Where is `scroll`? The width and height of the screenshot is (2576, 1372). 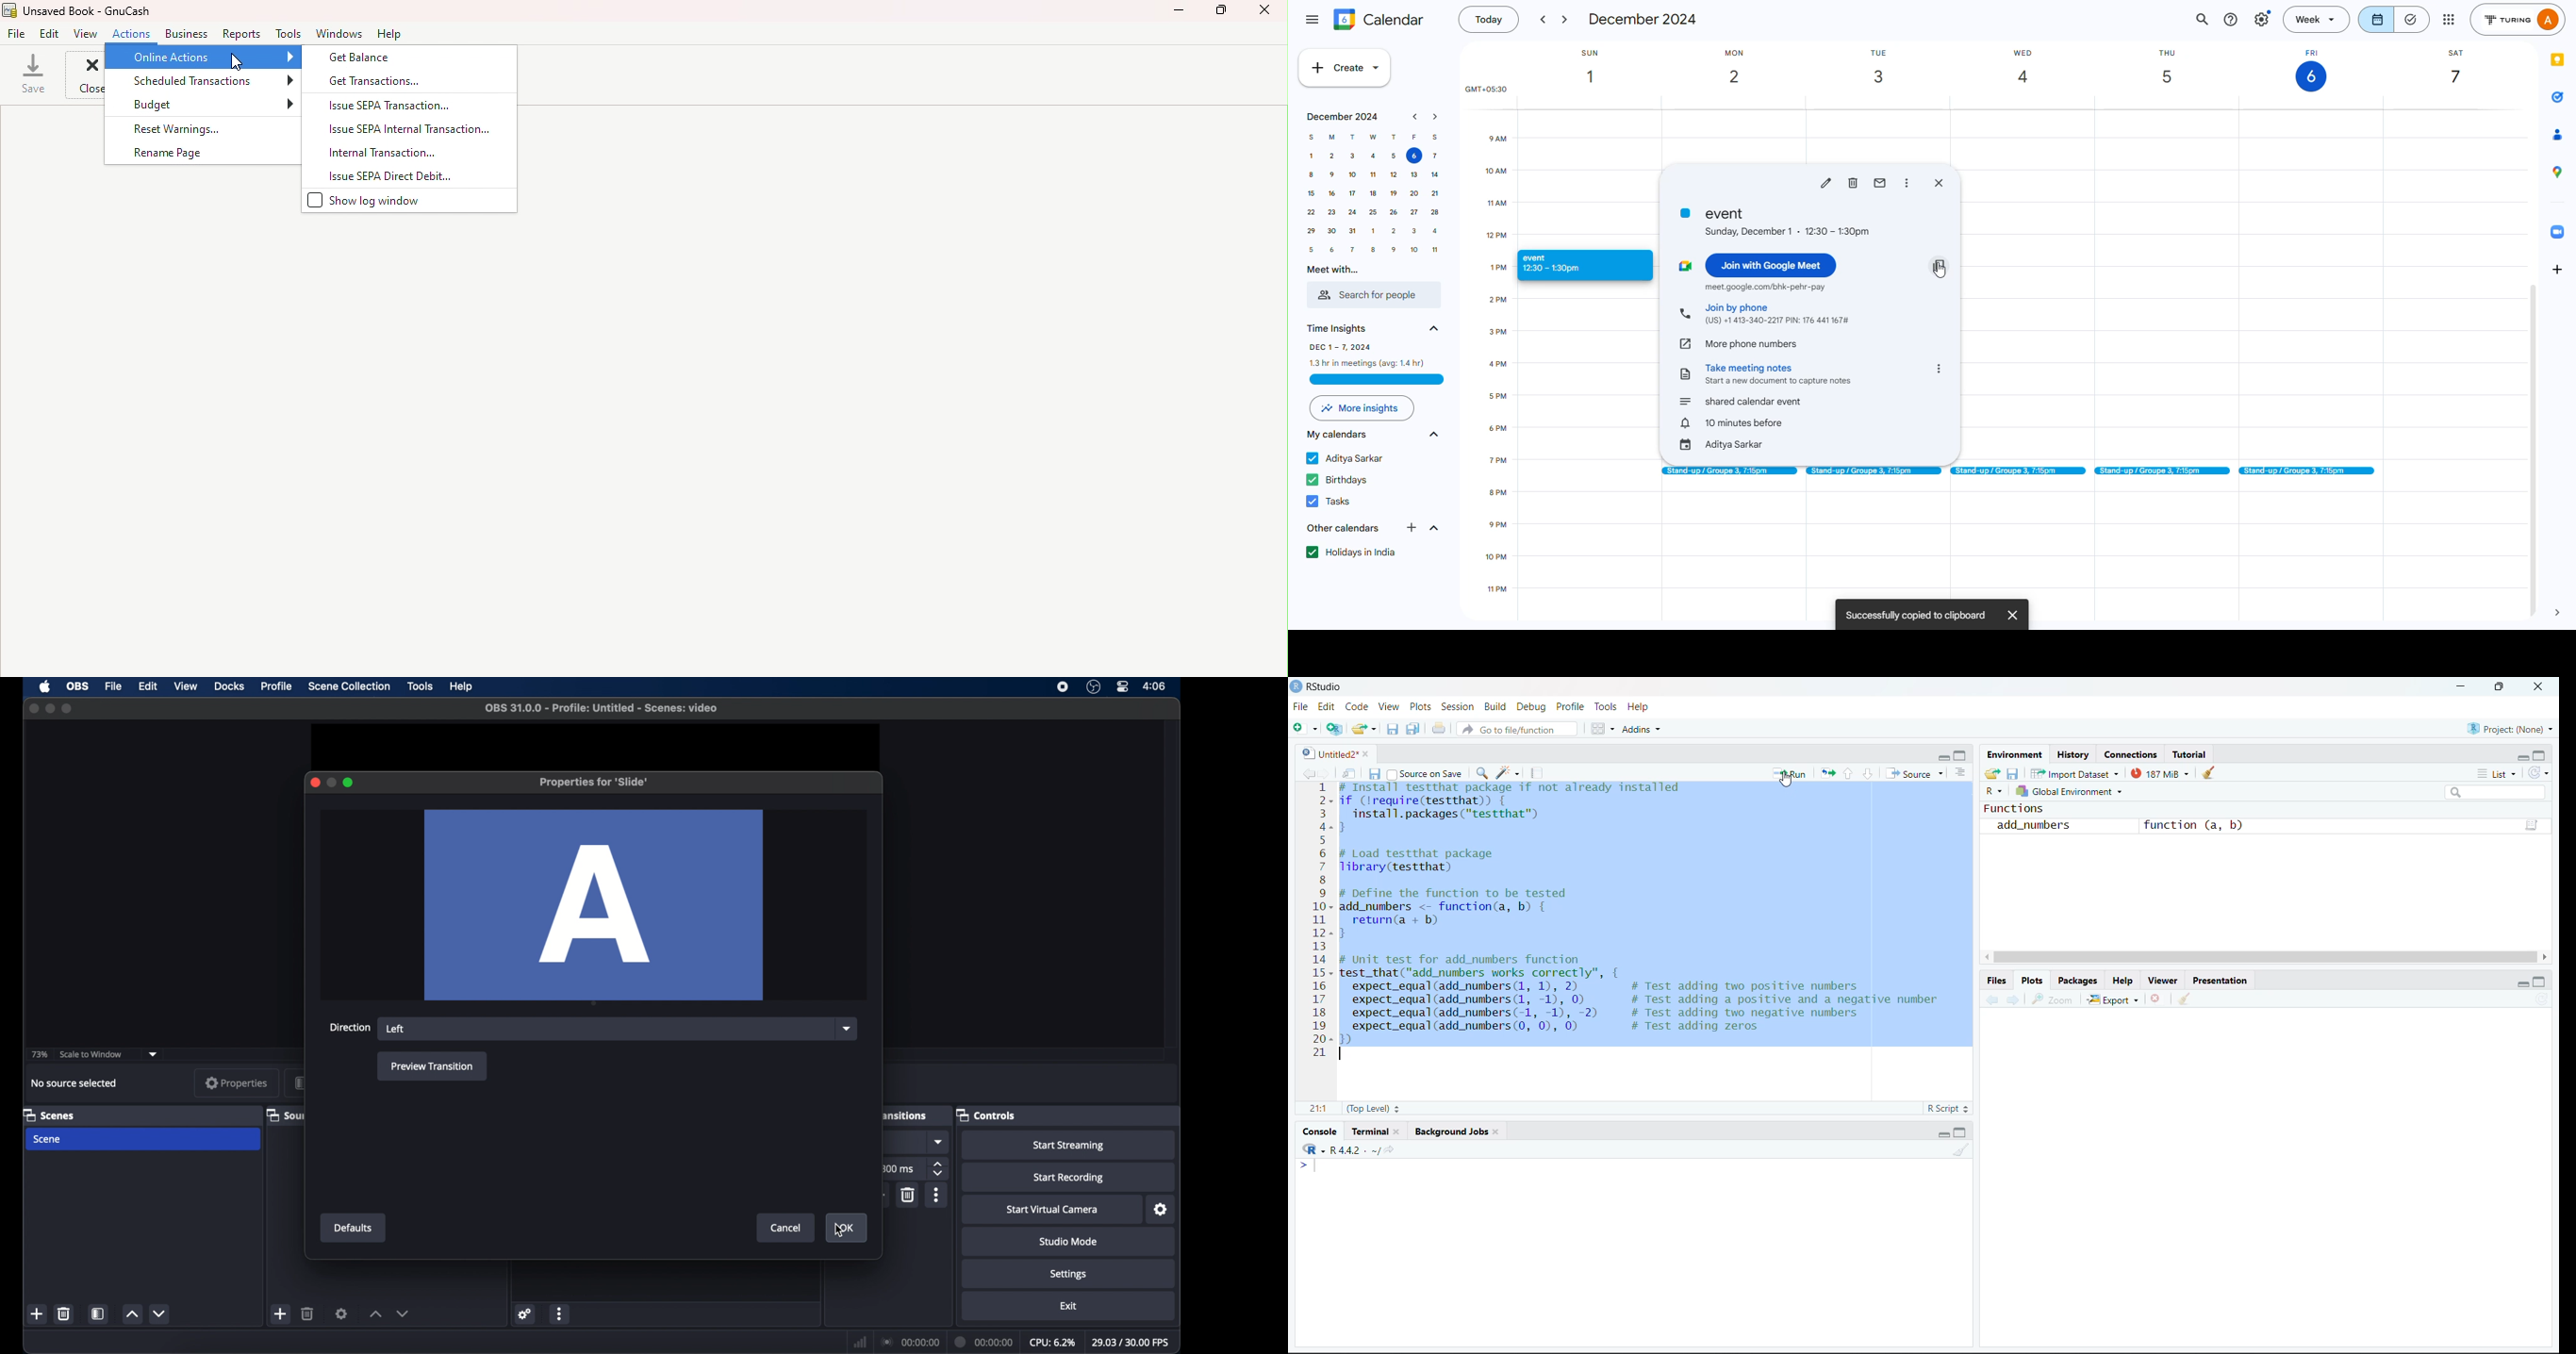 scroll is located at coordinates (2532, 451).